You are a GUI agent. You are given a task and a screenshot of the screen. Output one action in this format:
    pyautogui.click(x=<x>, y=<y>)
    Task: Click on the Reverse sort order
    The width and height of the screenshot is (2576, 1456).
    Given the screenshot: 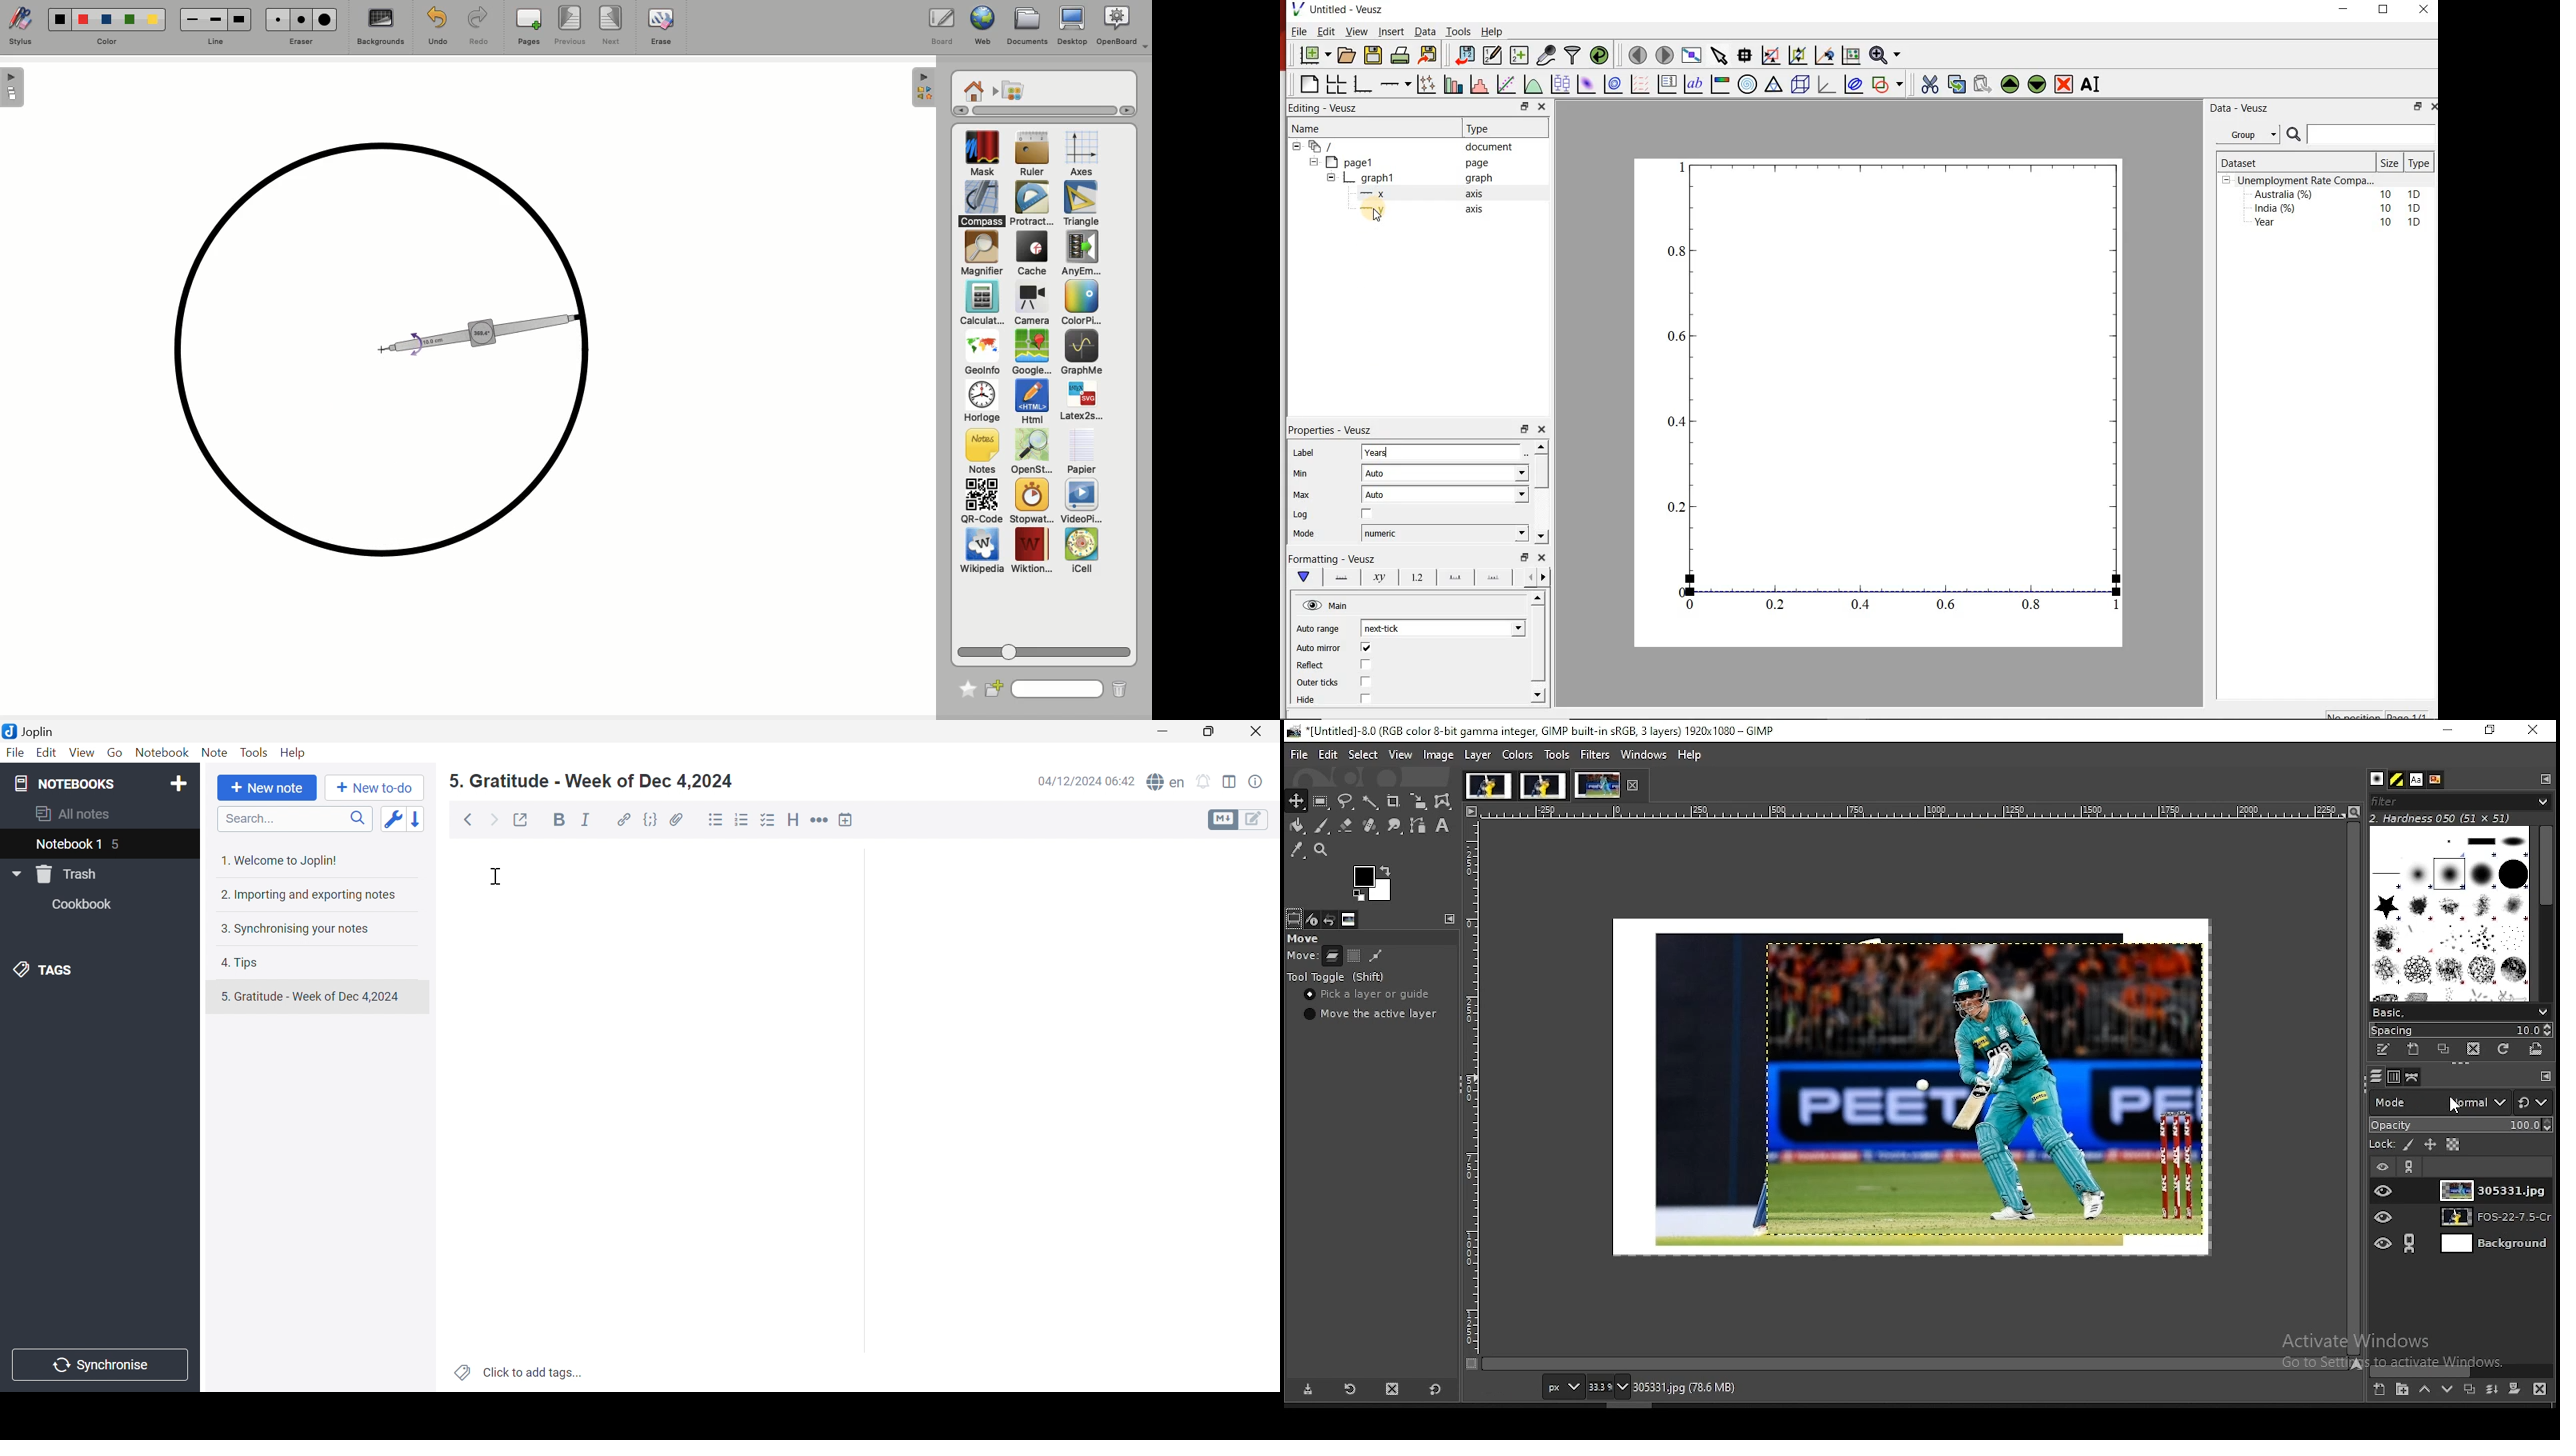 What is the action you would take?
    pyautogui.click(x=419, y=819)
    